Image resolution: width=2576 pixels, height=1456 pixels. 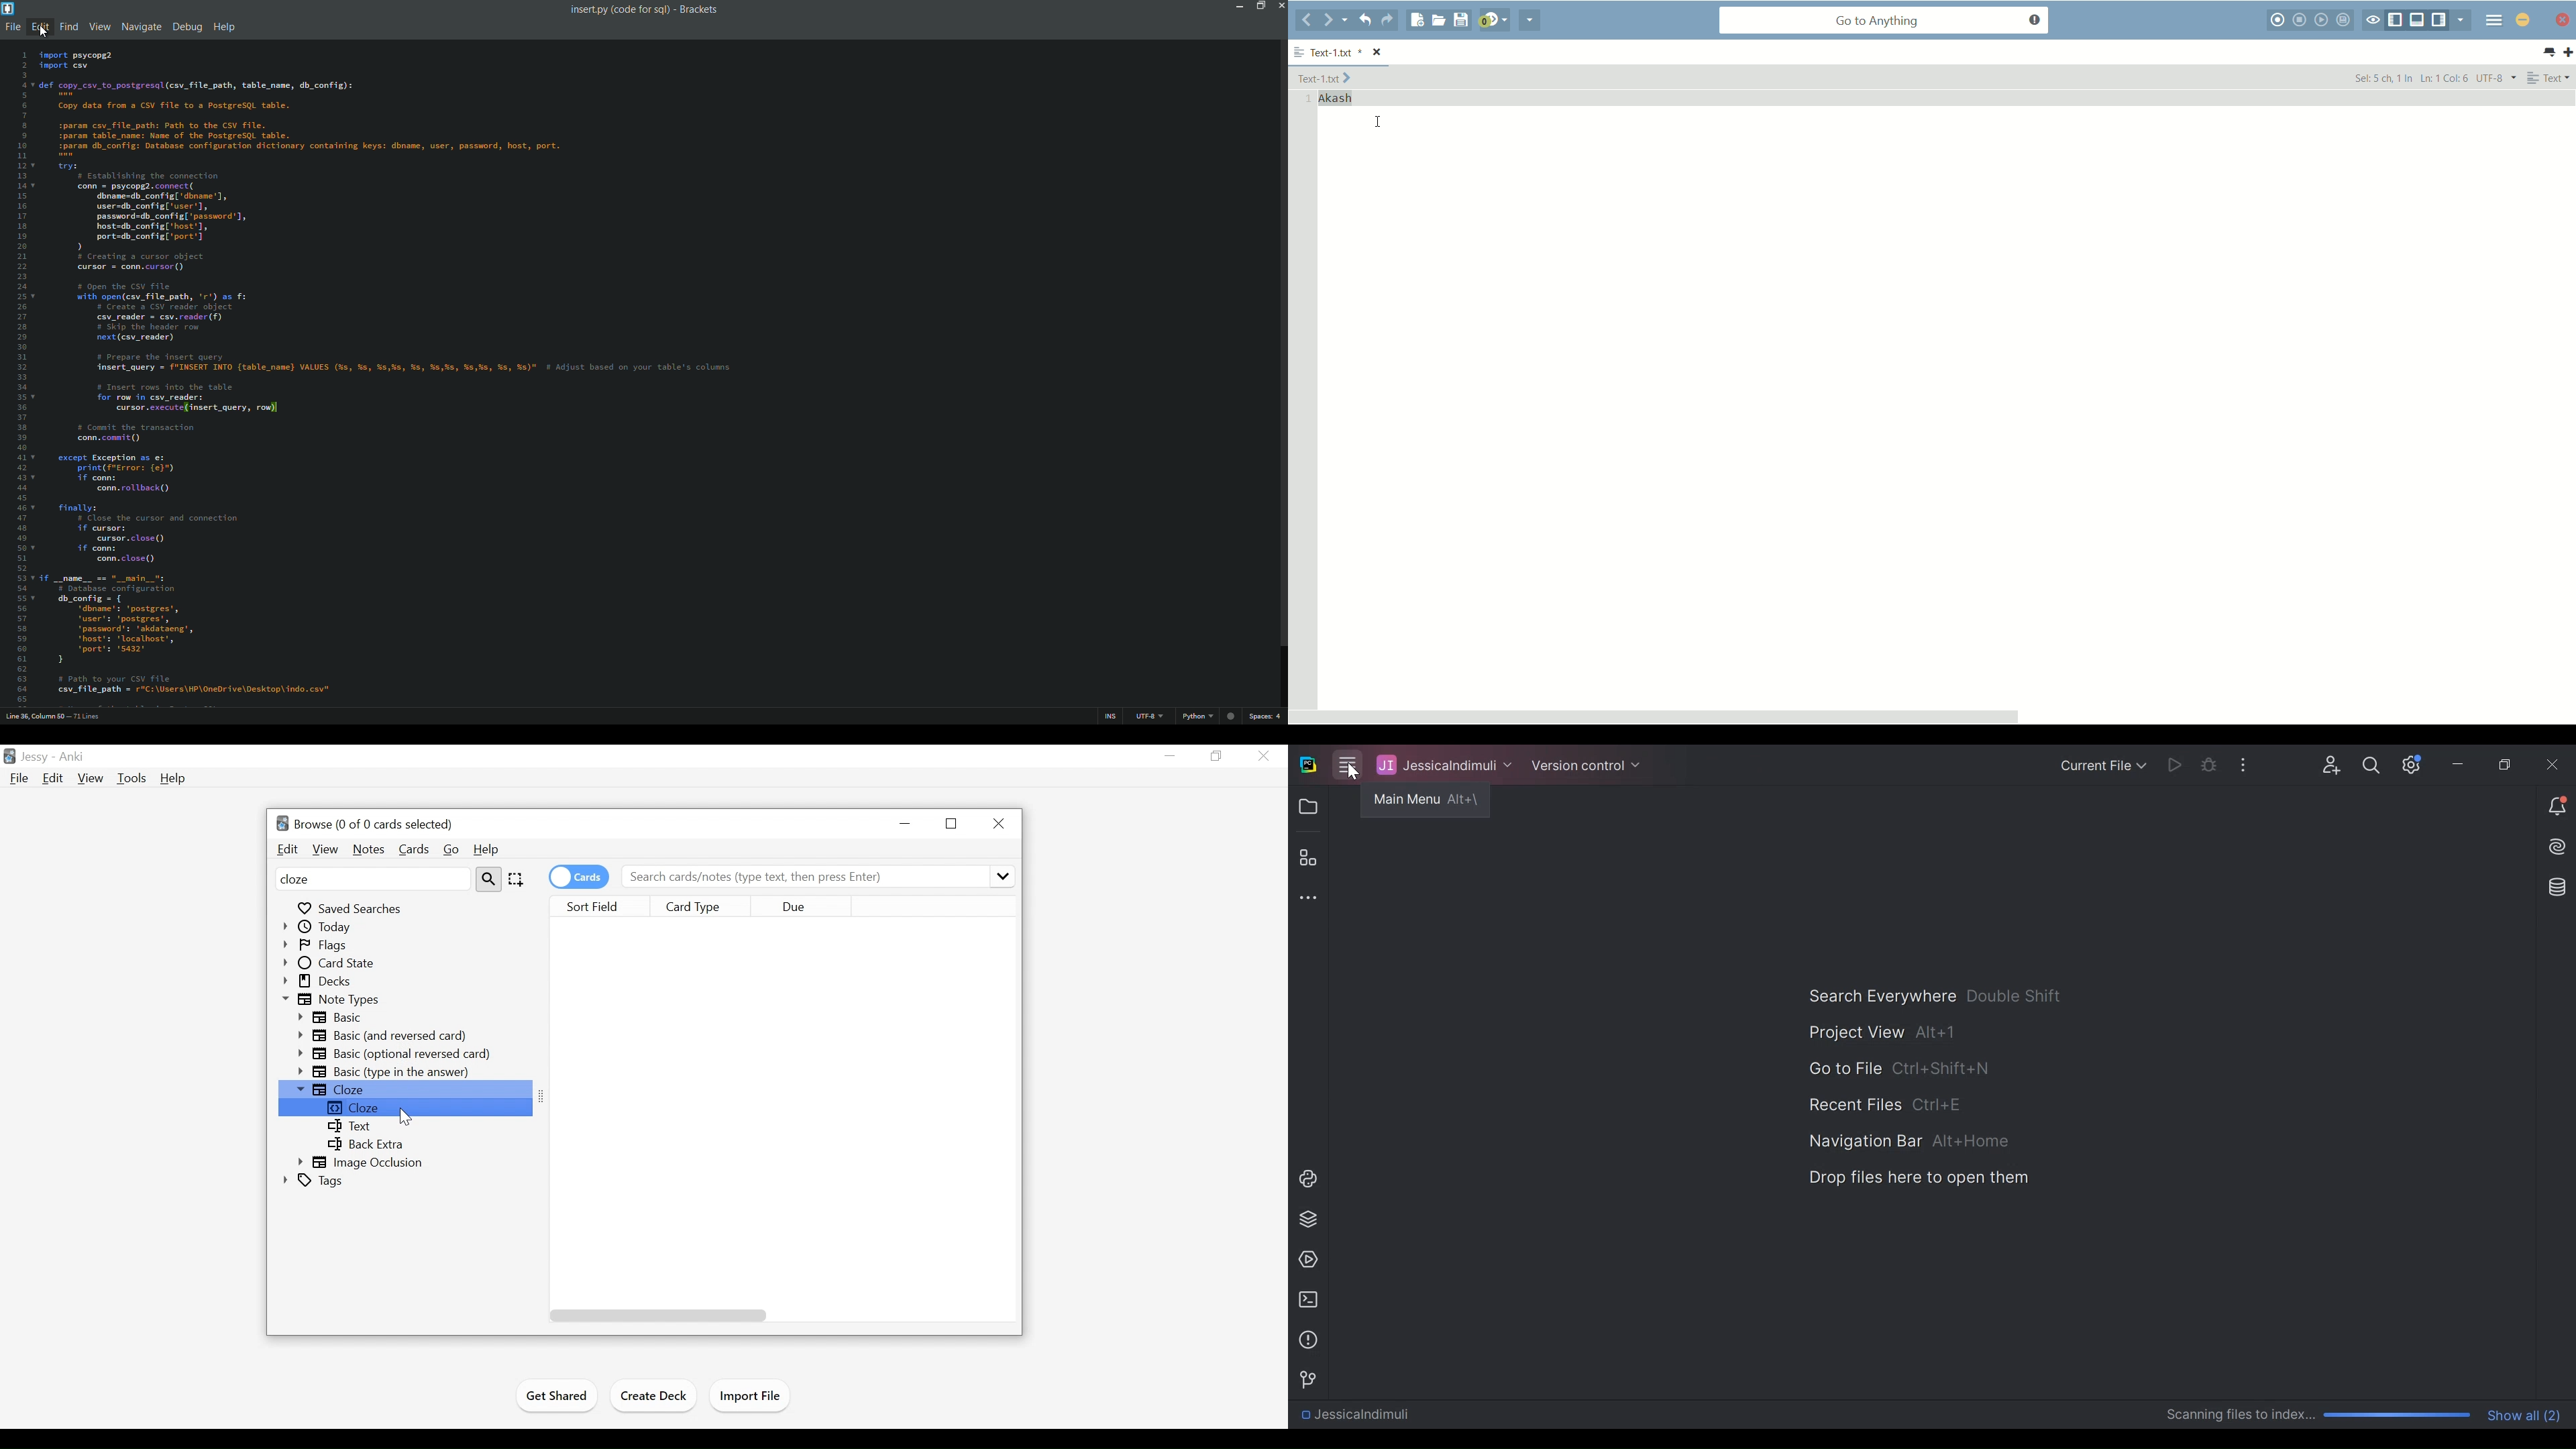 What do you see at coordinates (1307, 764) in the screenshot?
I see `PyCharm` at bounding box center [1307, 764].